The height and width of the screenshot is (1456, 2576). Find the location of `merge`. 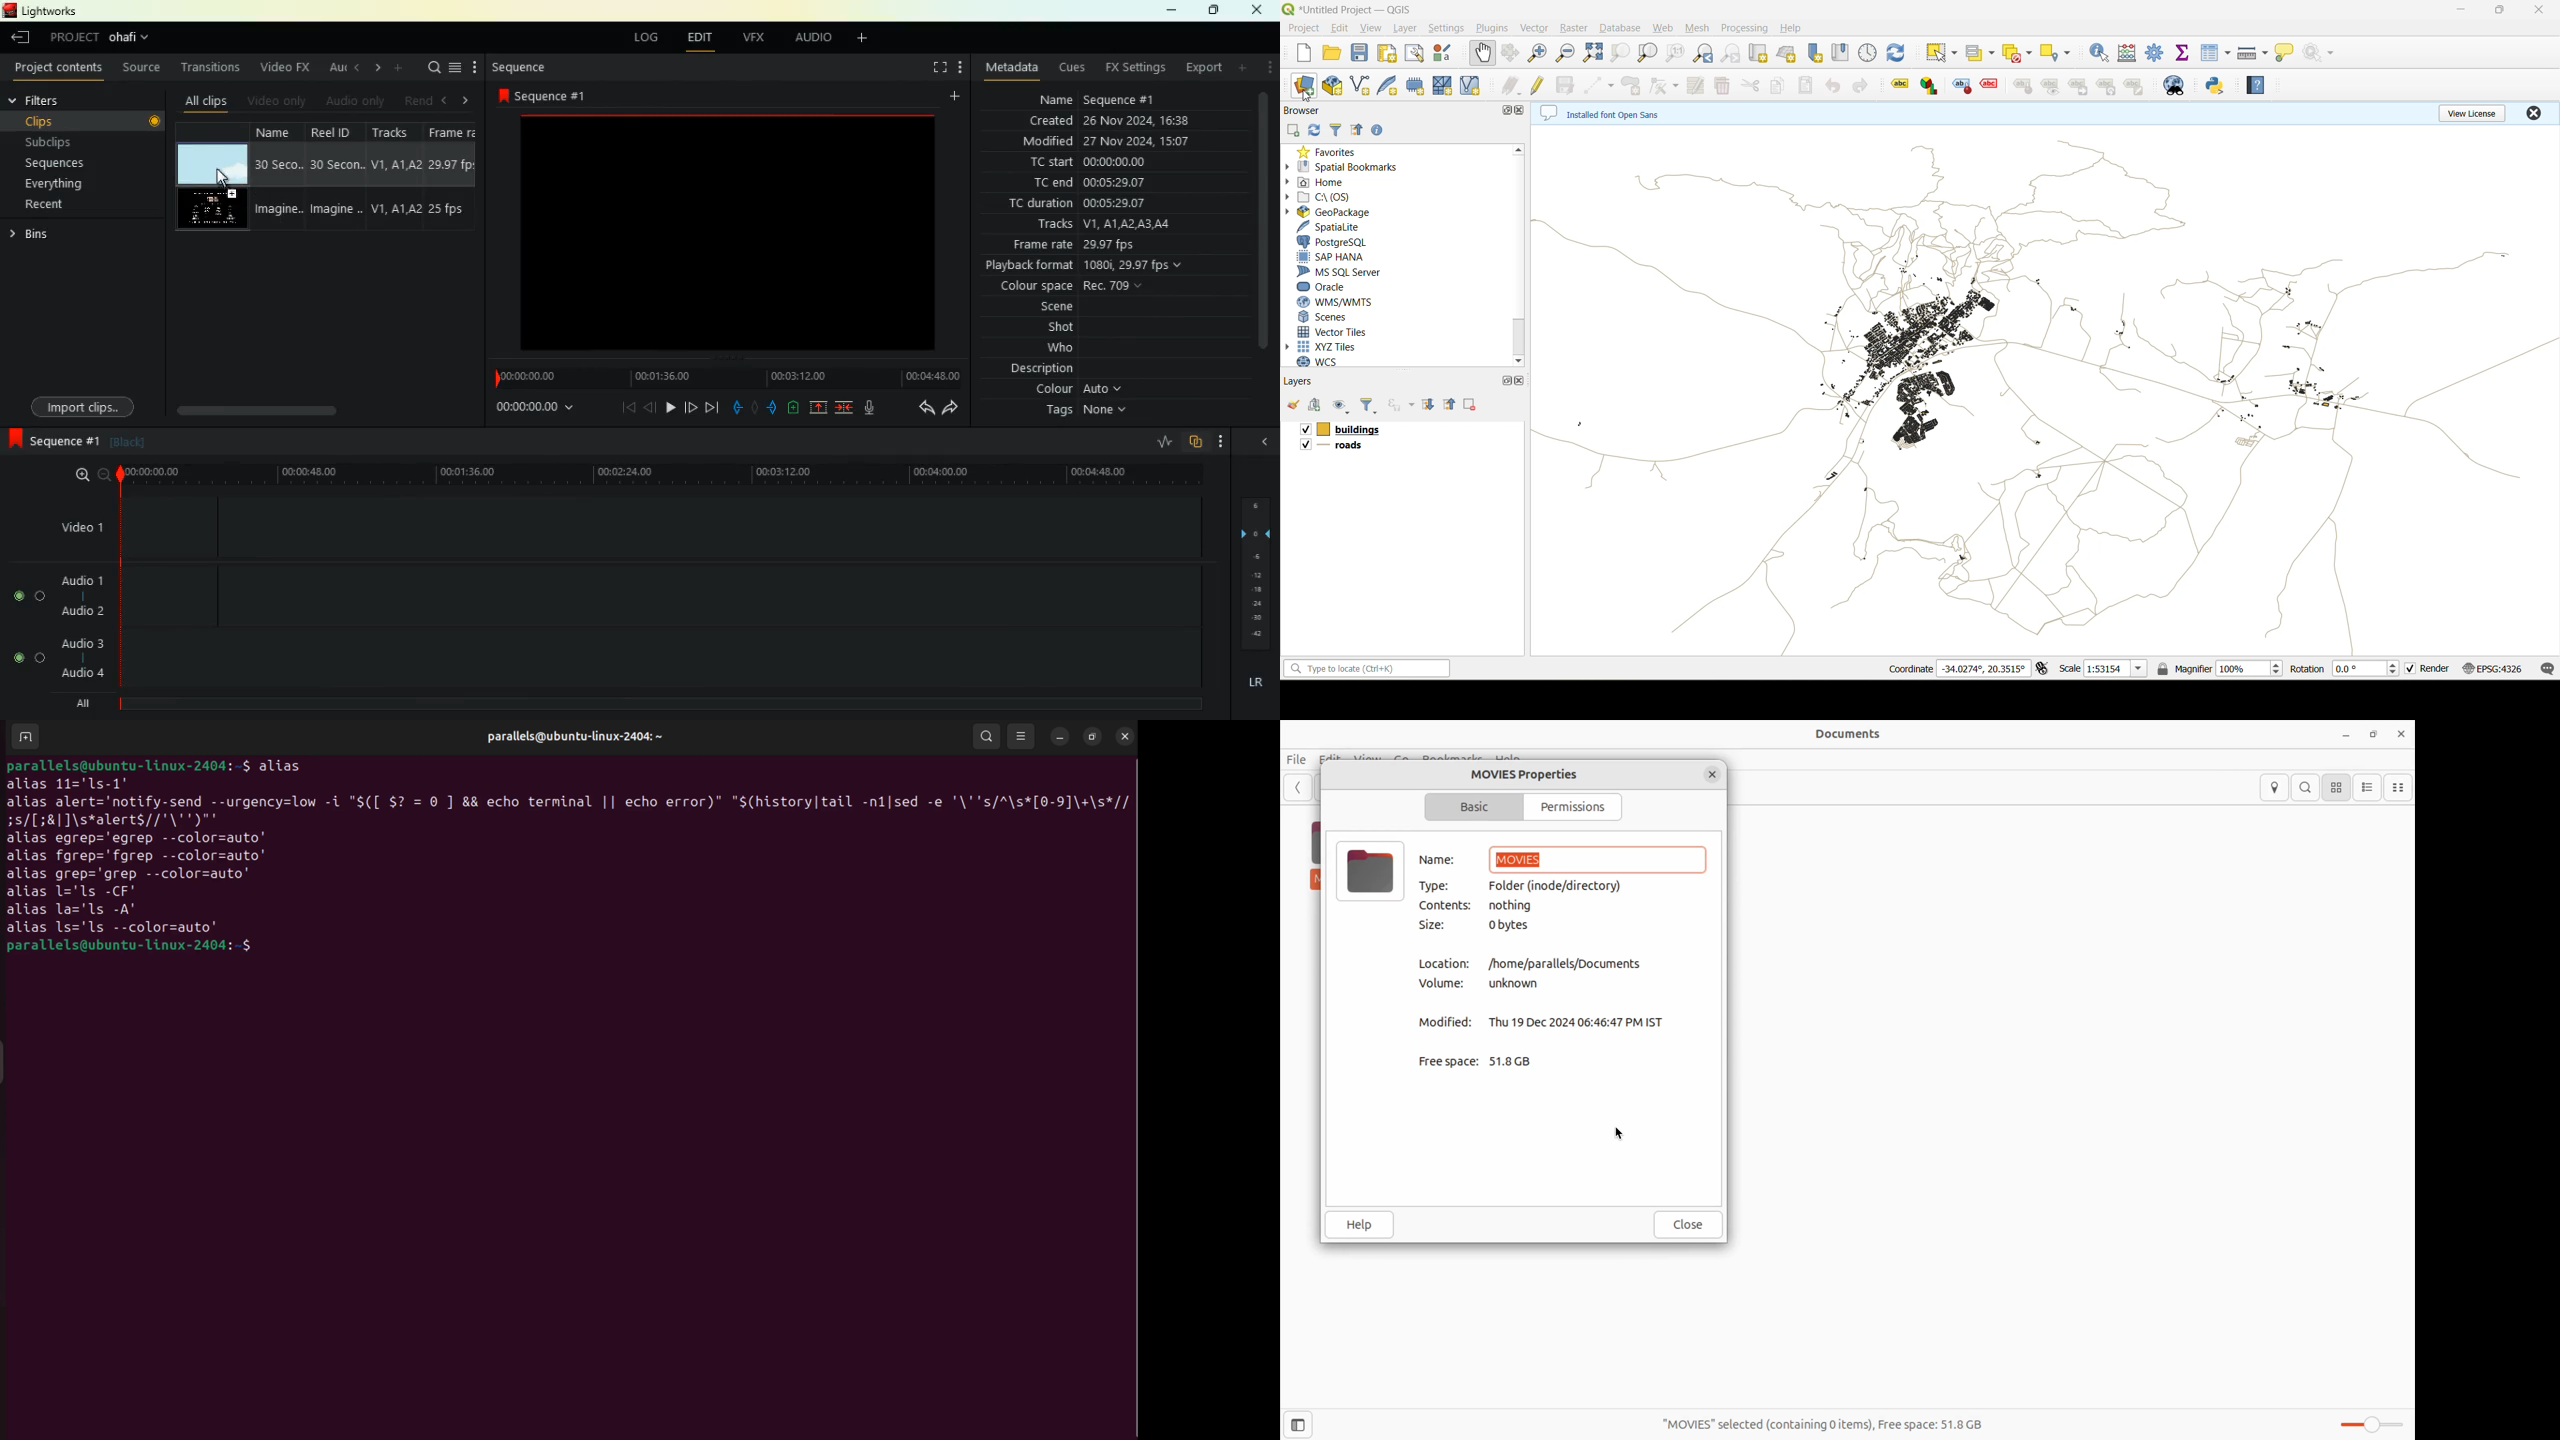

merge is located at coordinates (846, 408).